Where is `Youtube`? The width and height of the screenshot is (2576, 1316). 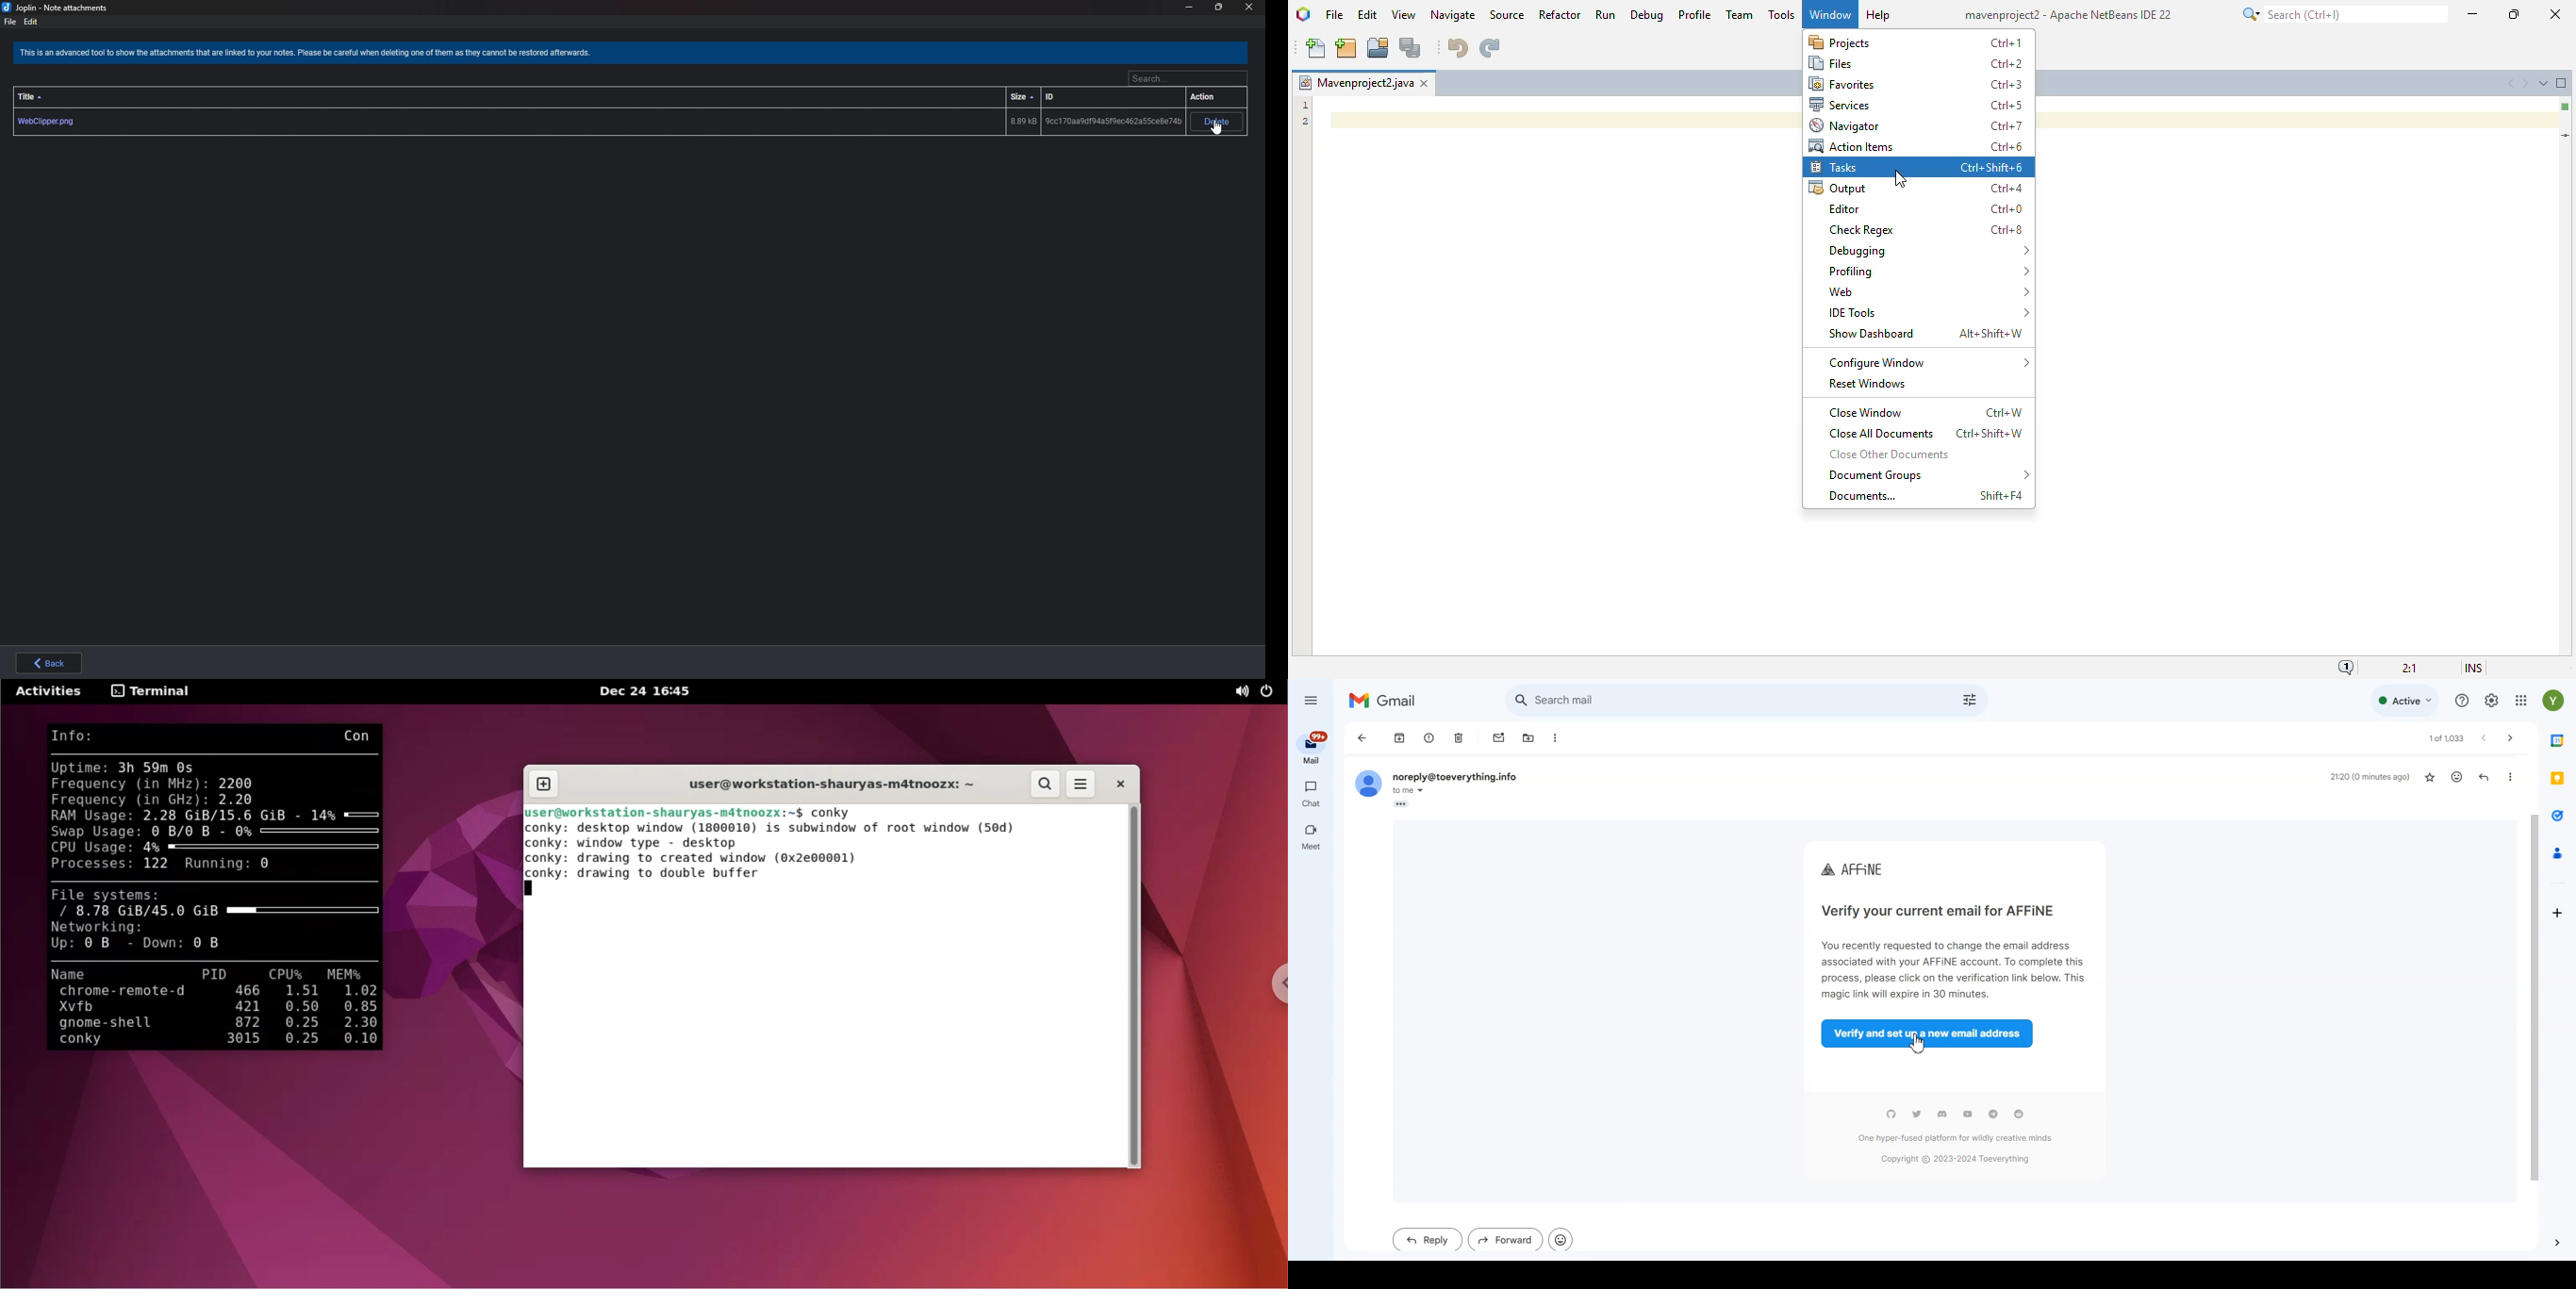
Youtube is located at coordinates (1968, 1114).